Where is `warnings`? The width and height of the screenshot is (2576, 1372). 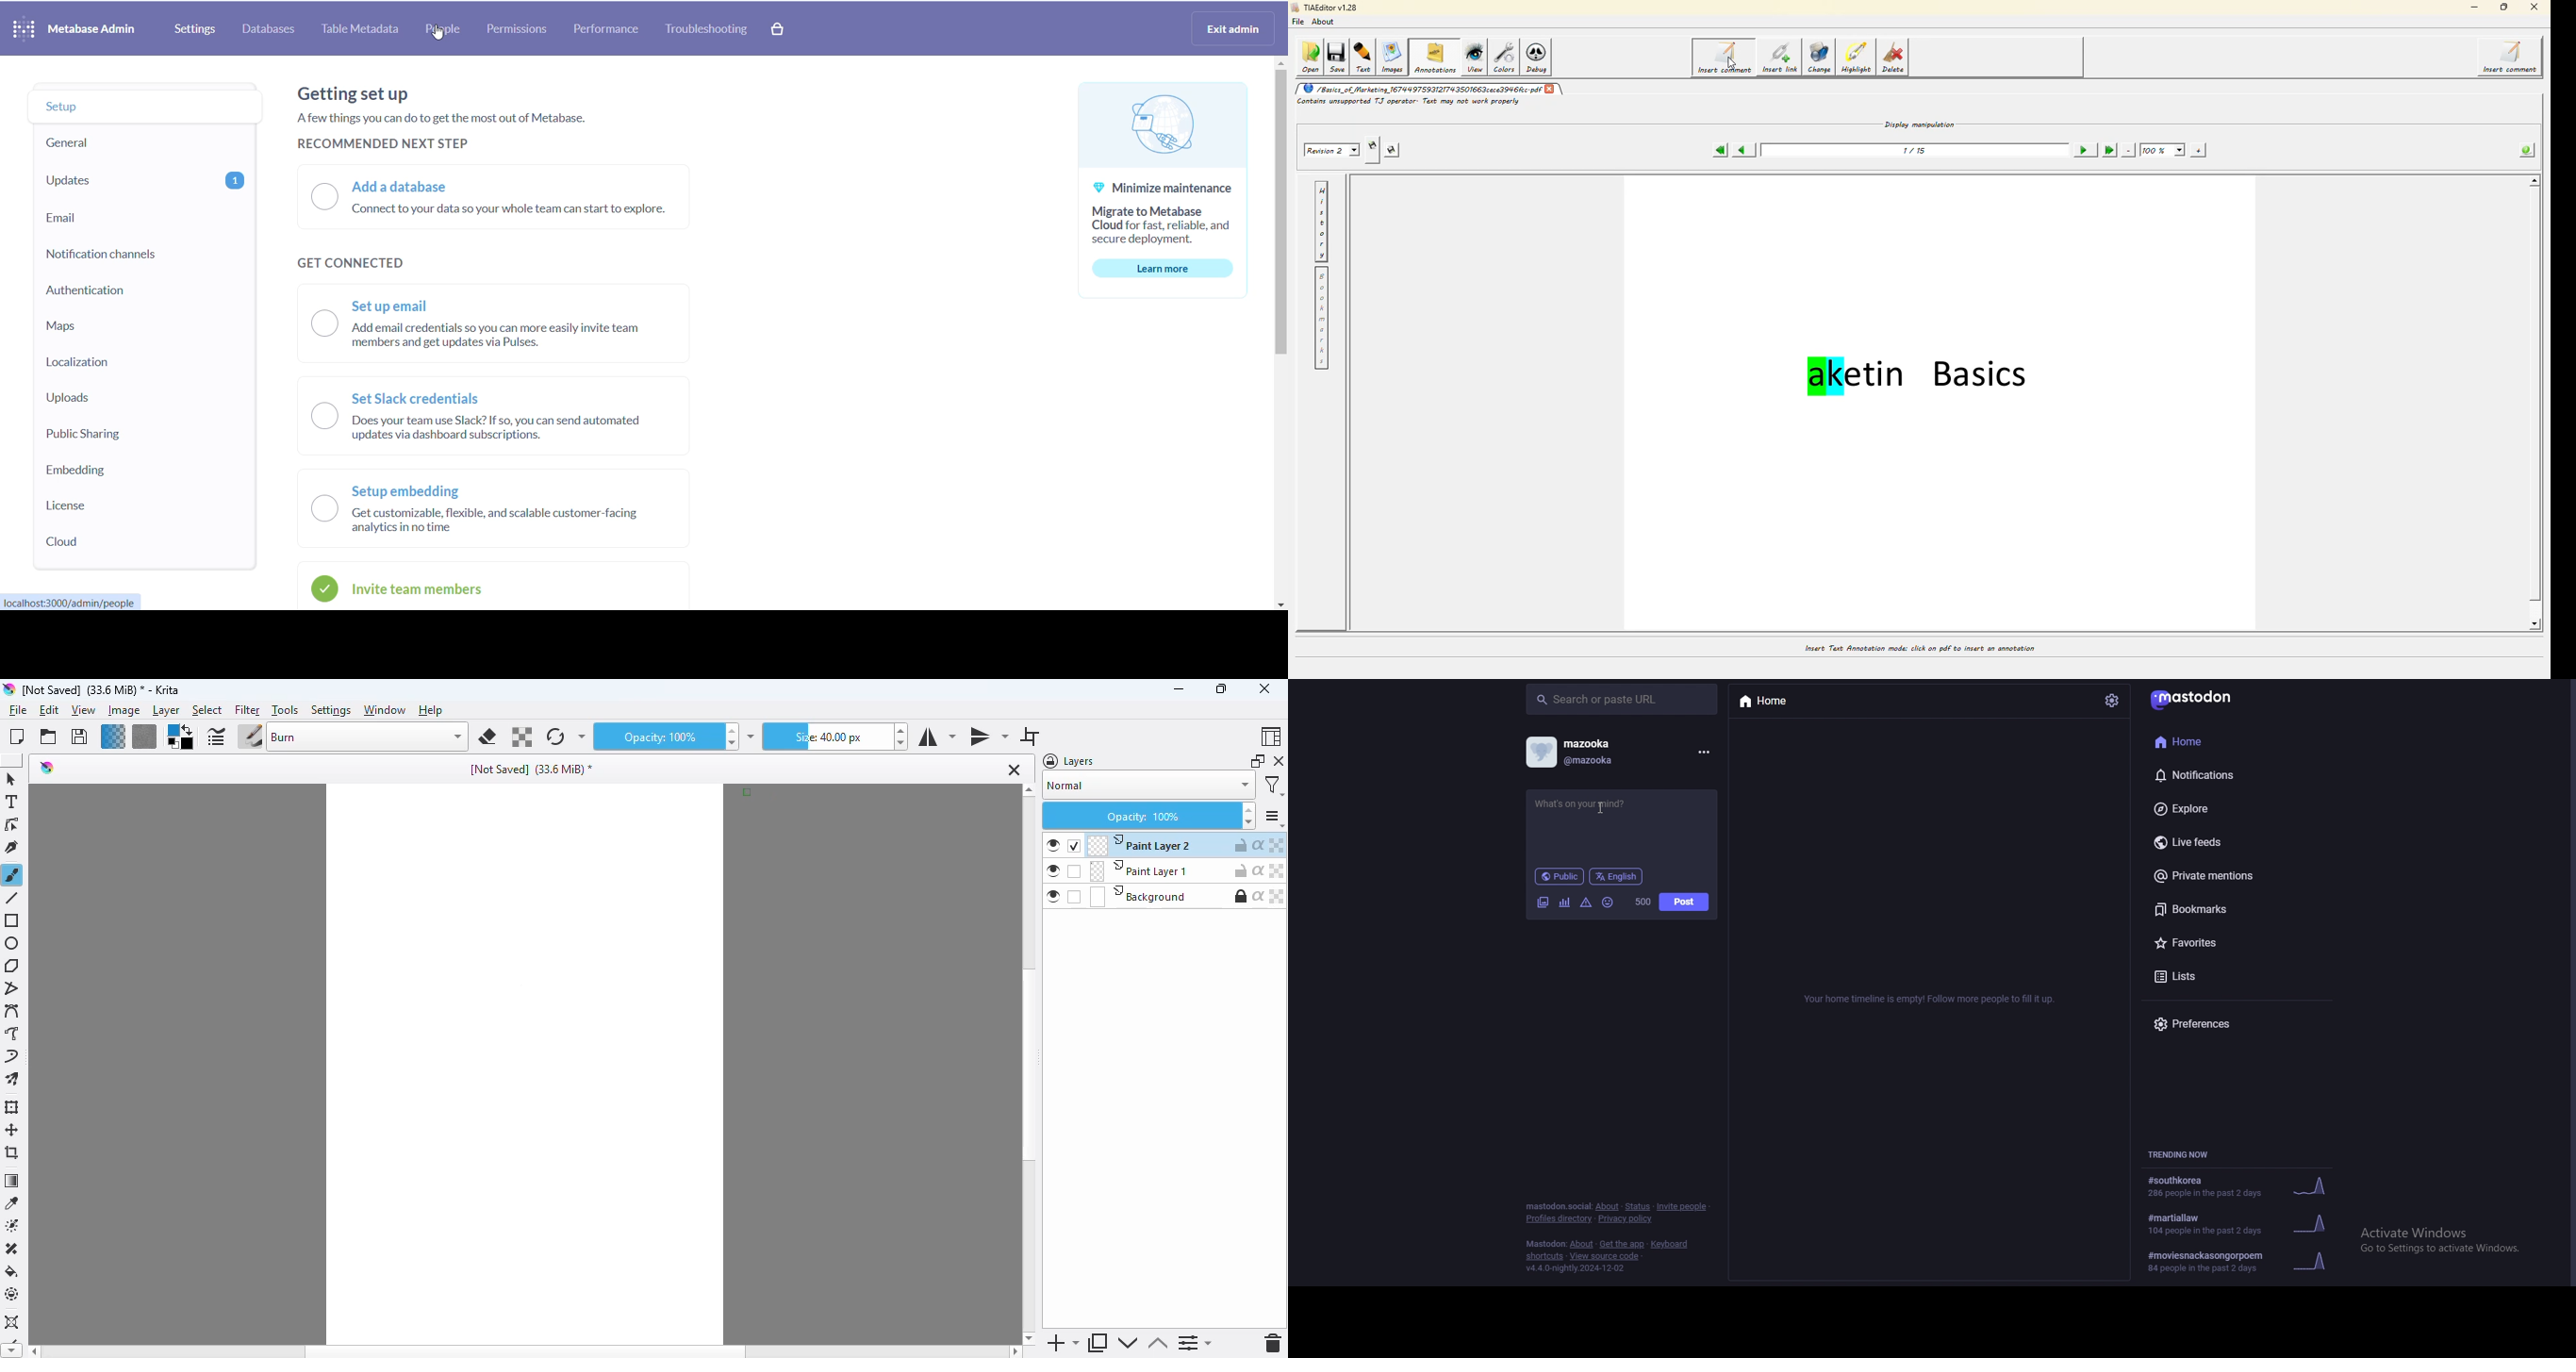 warnings is located at coordinates (1586, 903).